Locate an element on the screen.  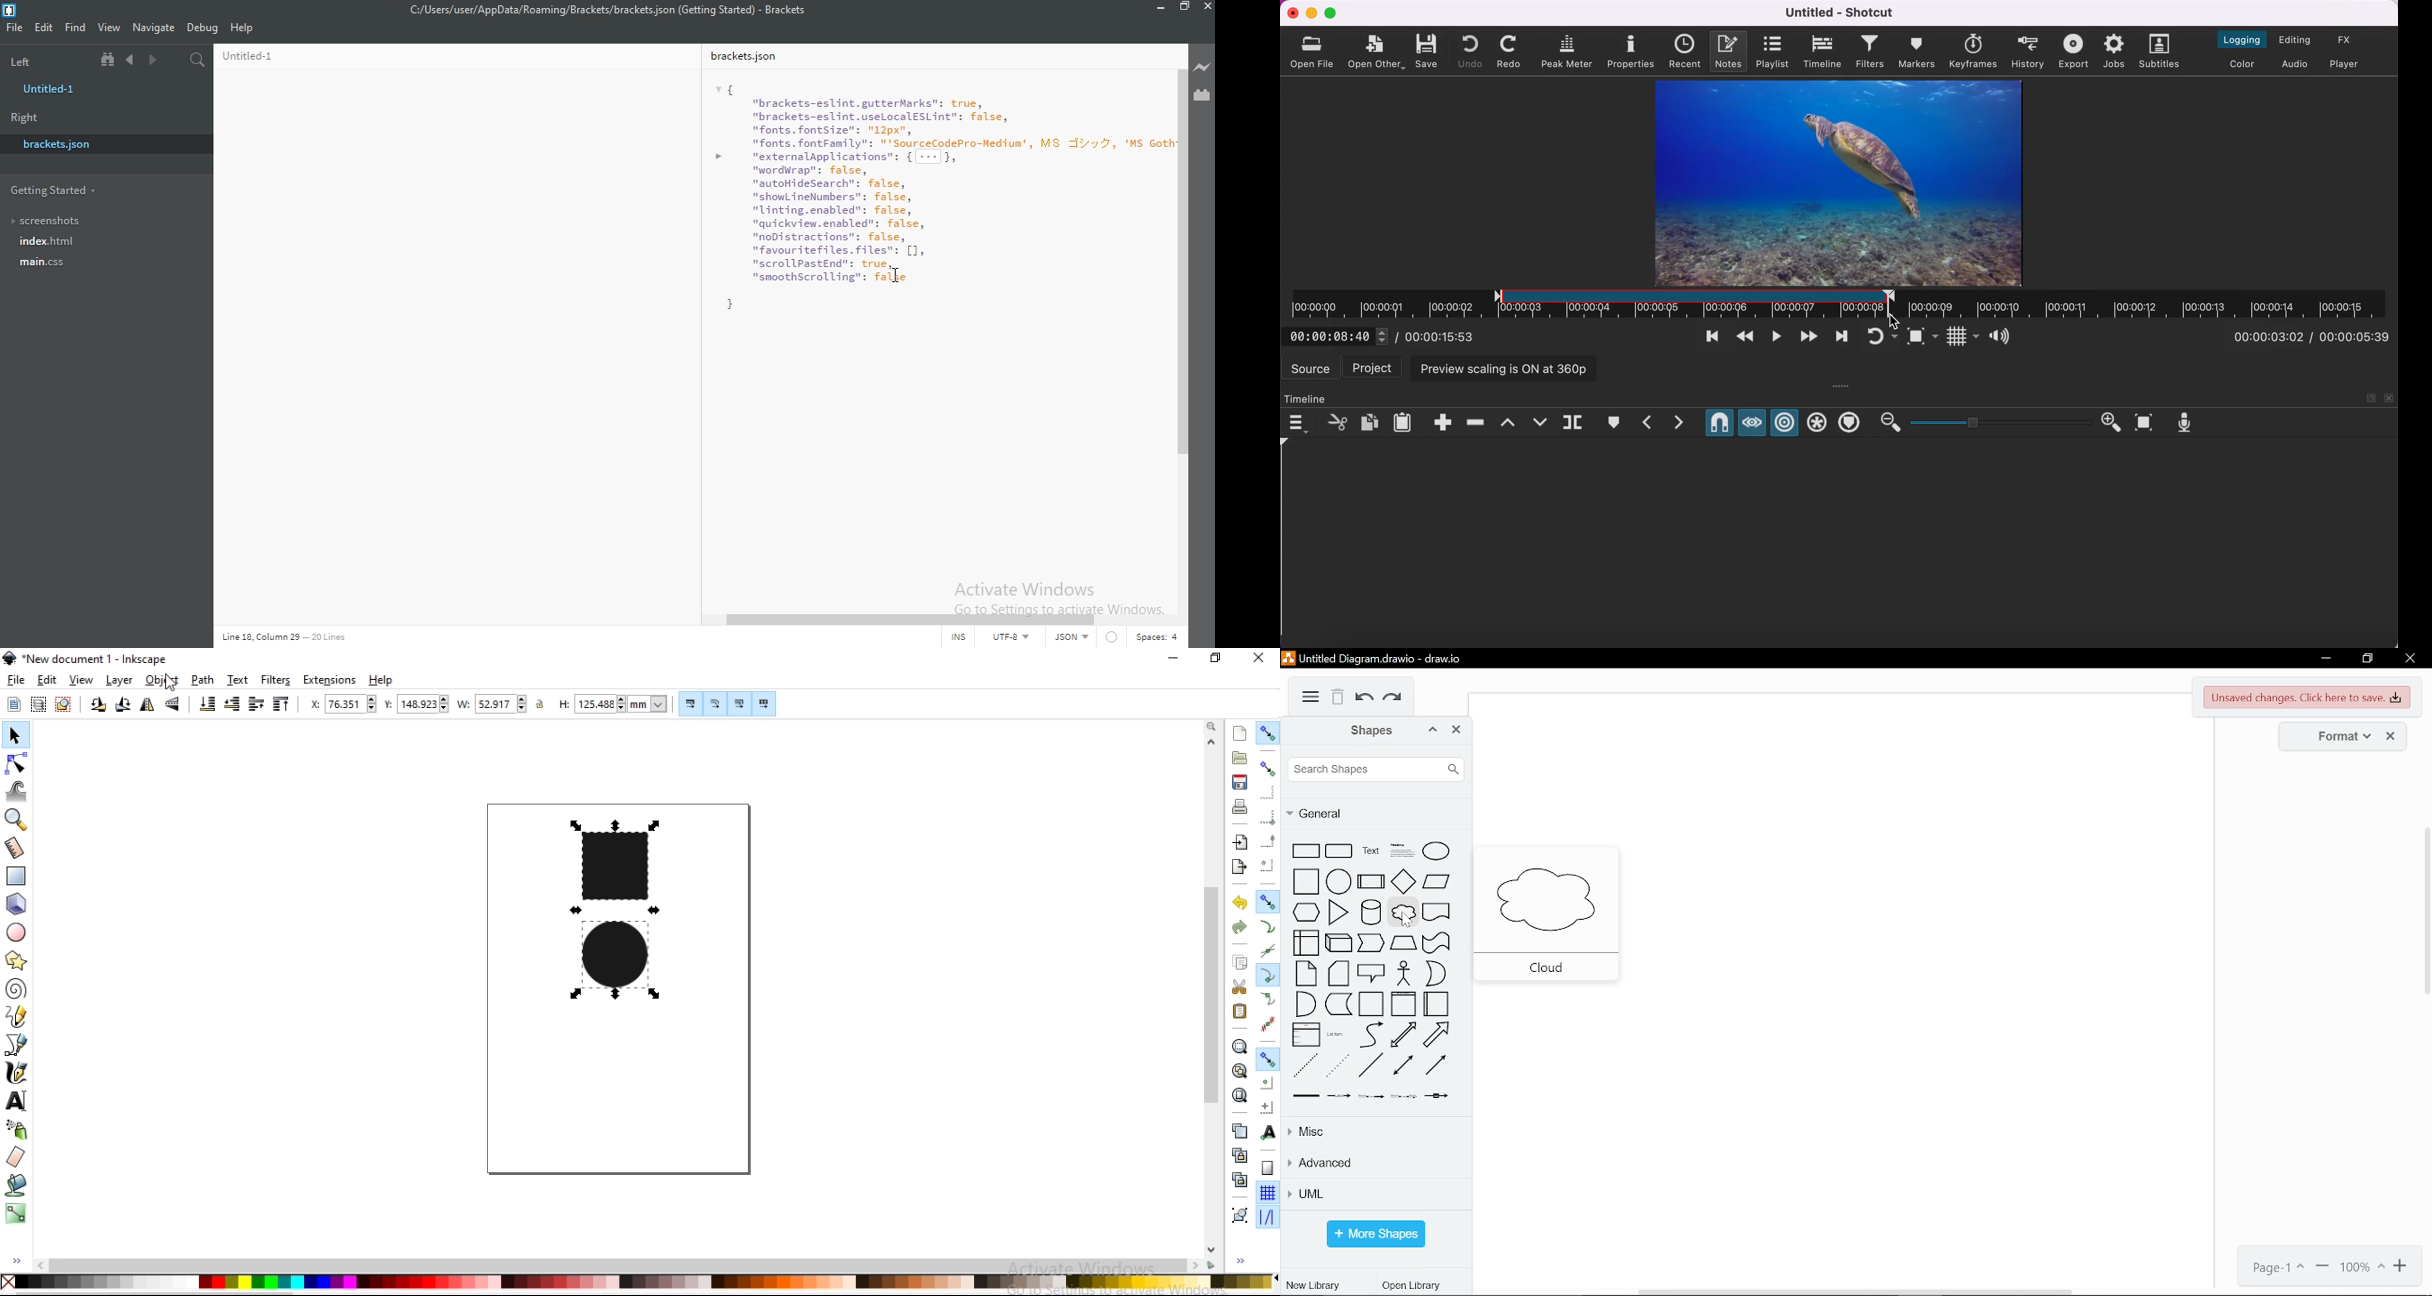
file is located at coordinates (17, 680).